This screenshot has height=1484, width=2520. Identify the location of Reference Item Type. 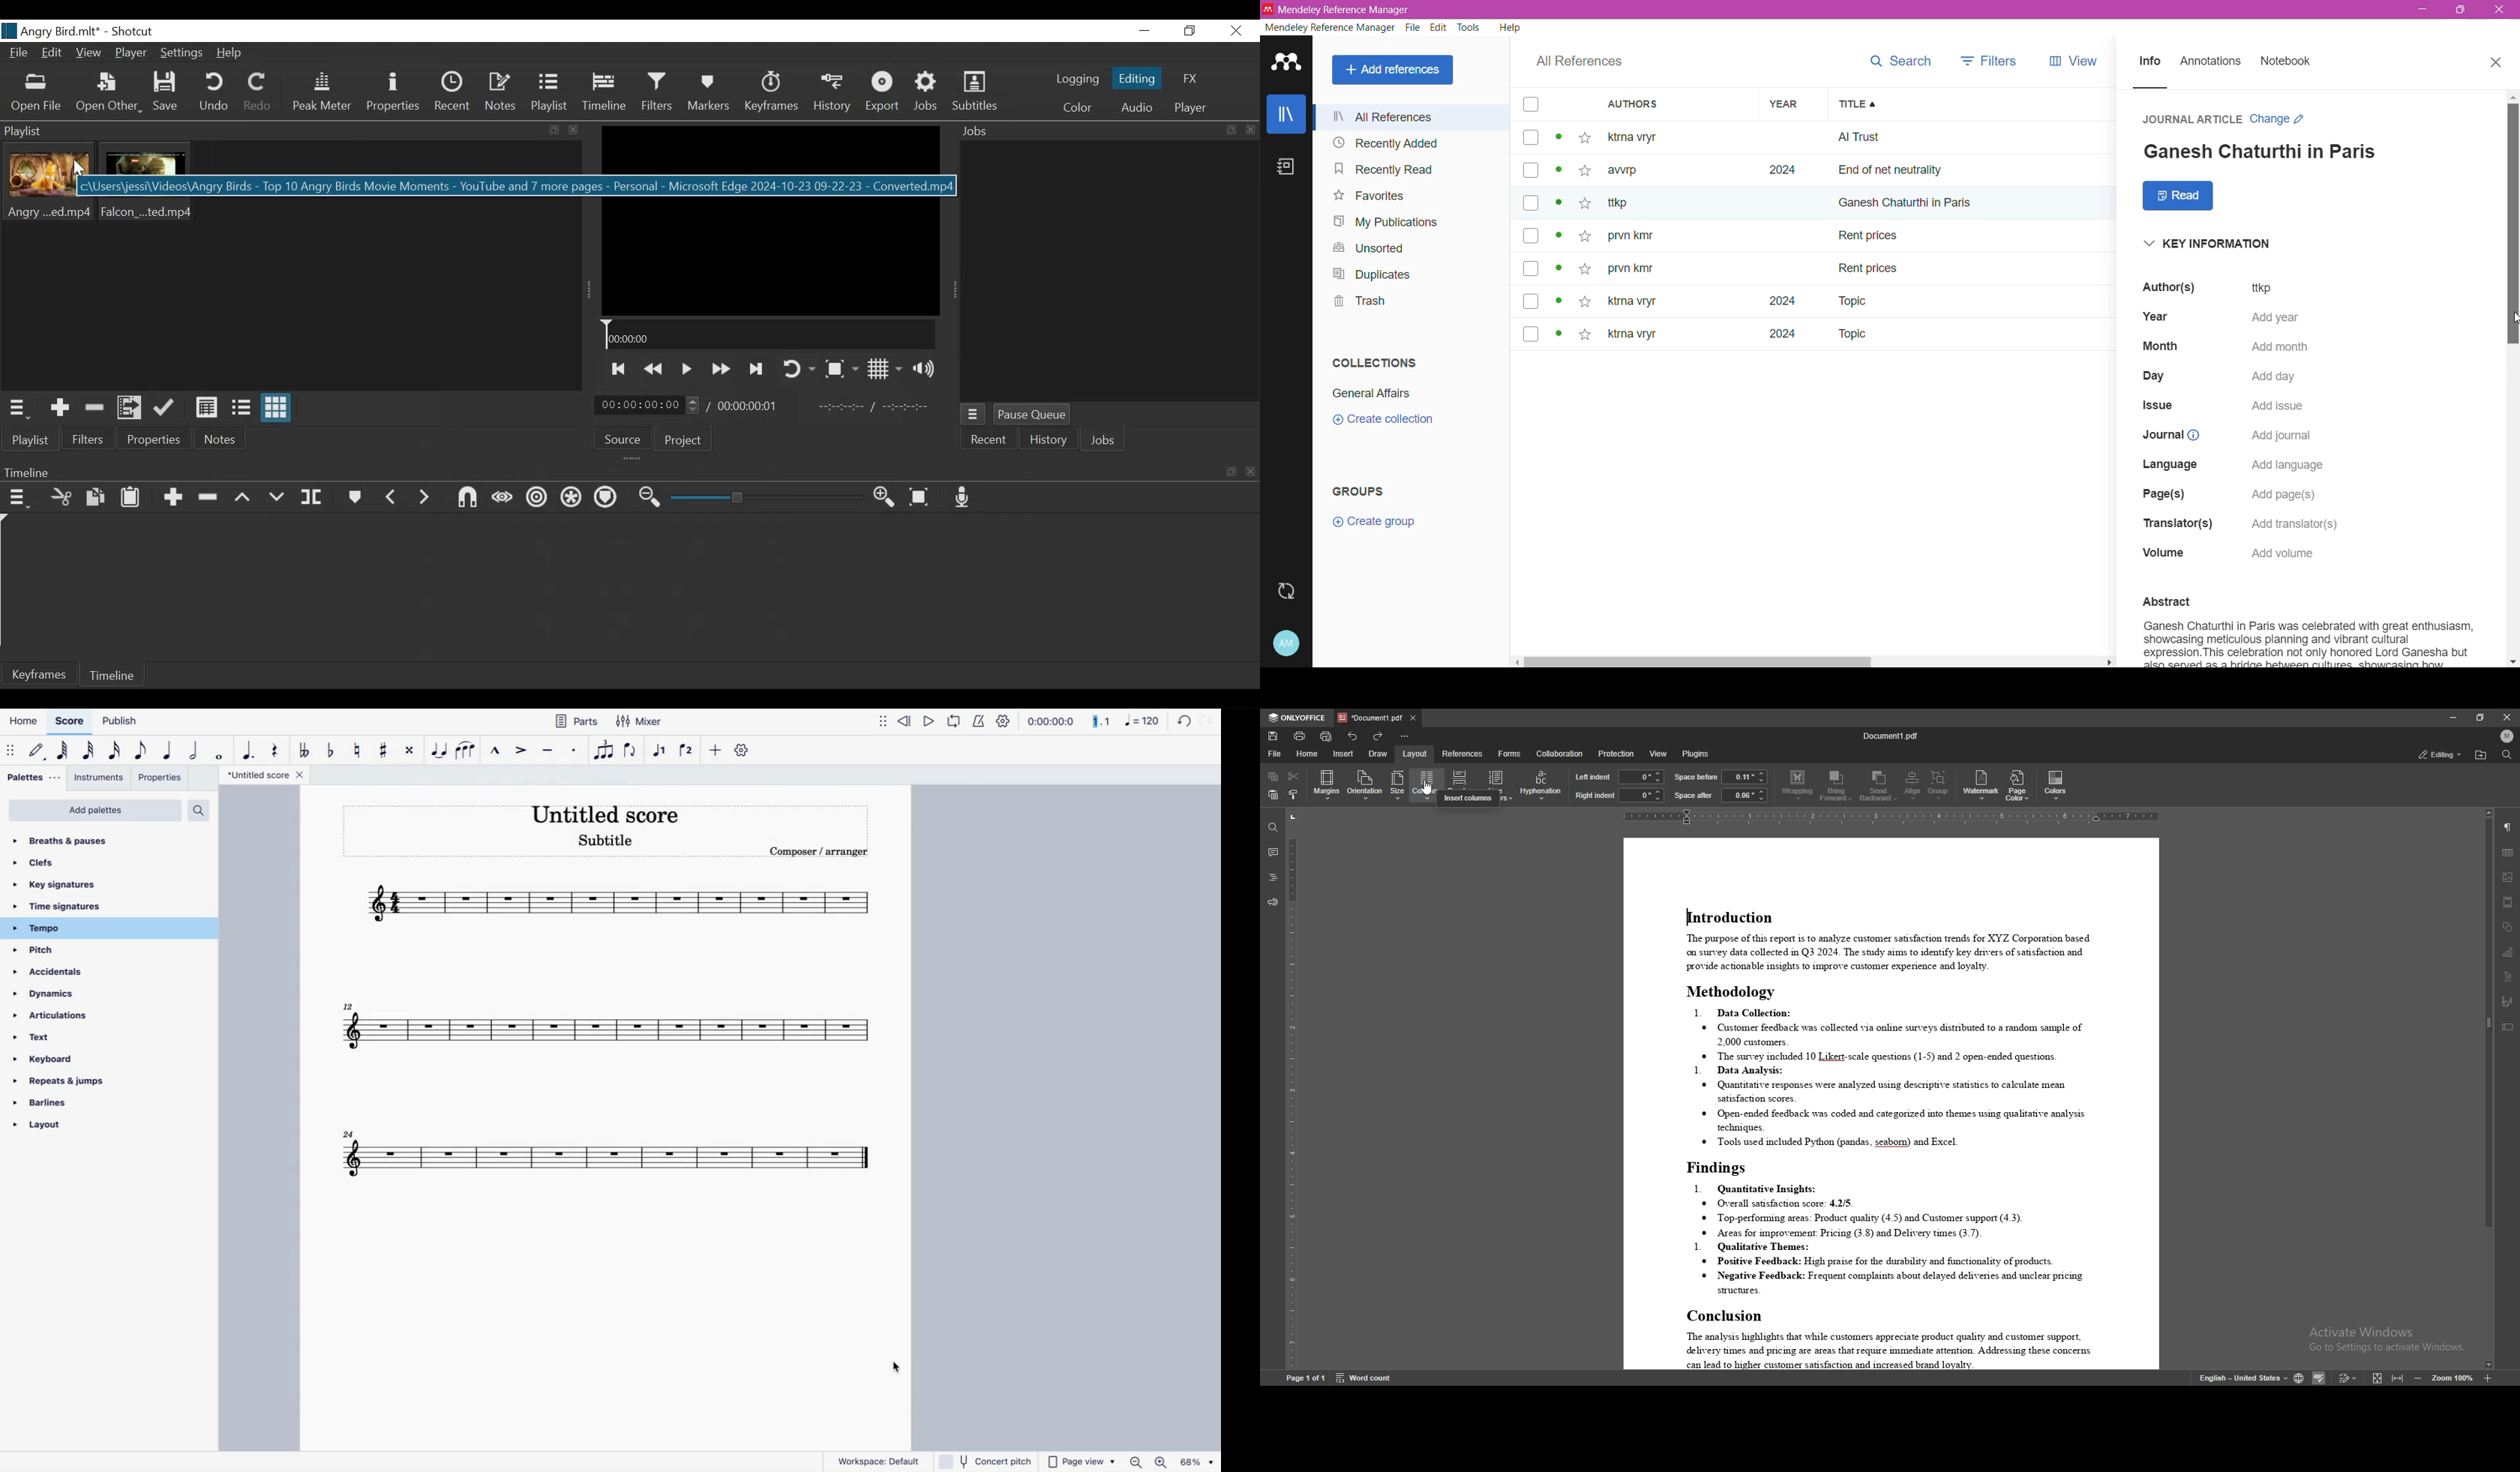
(2192, 118).